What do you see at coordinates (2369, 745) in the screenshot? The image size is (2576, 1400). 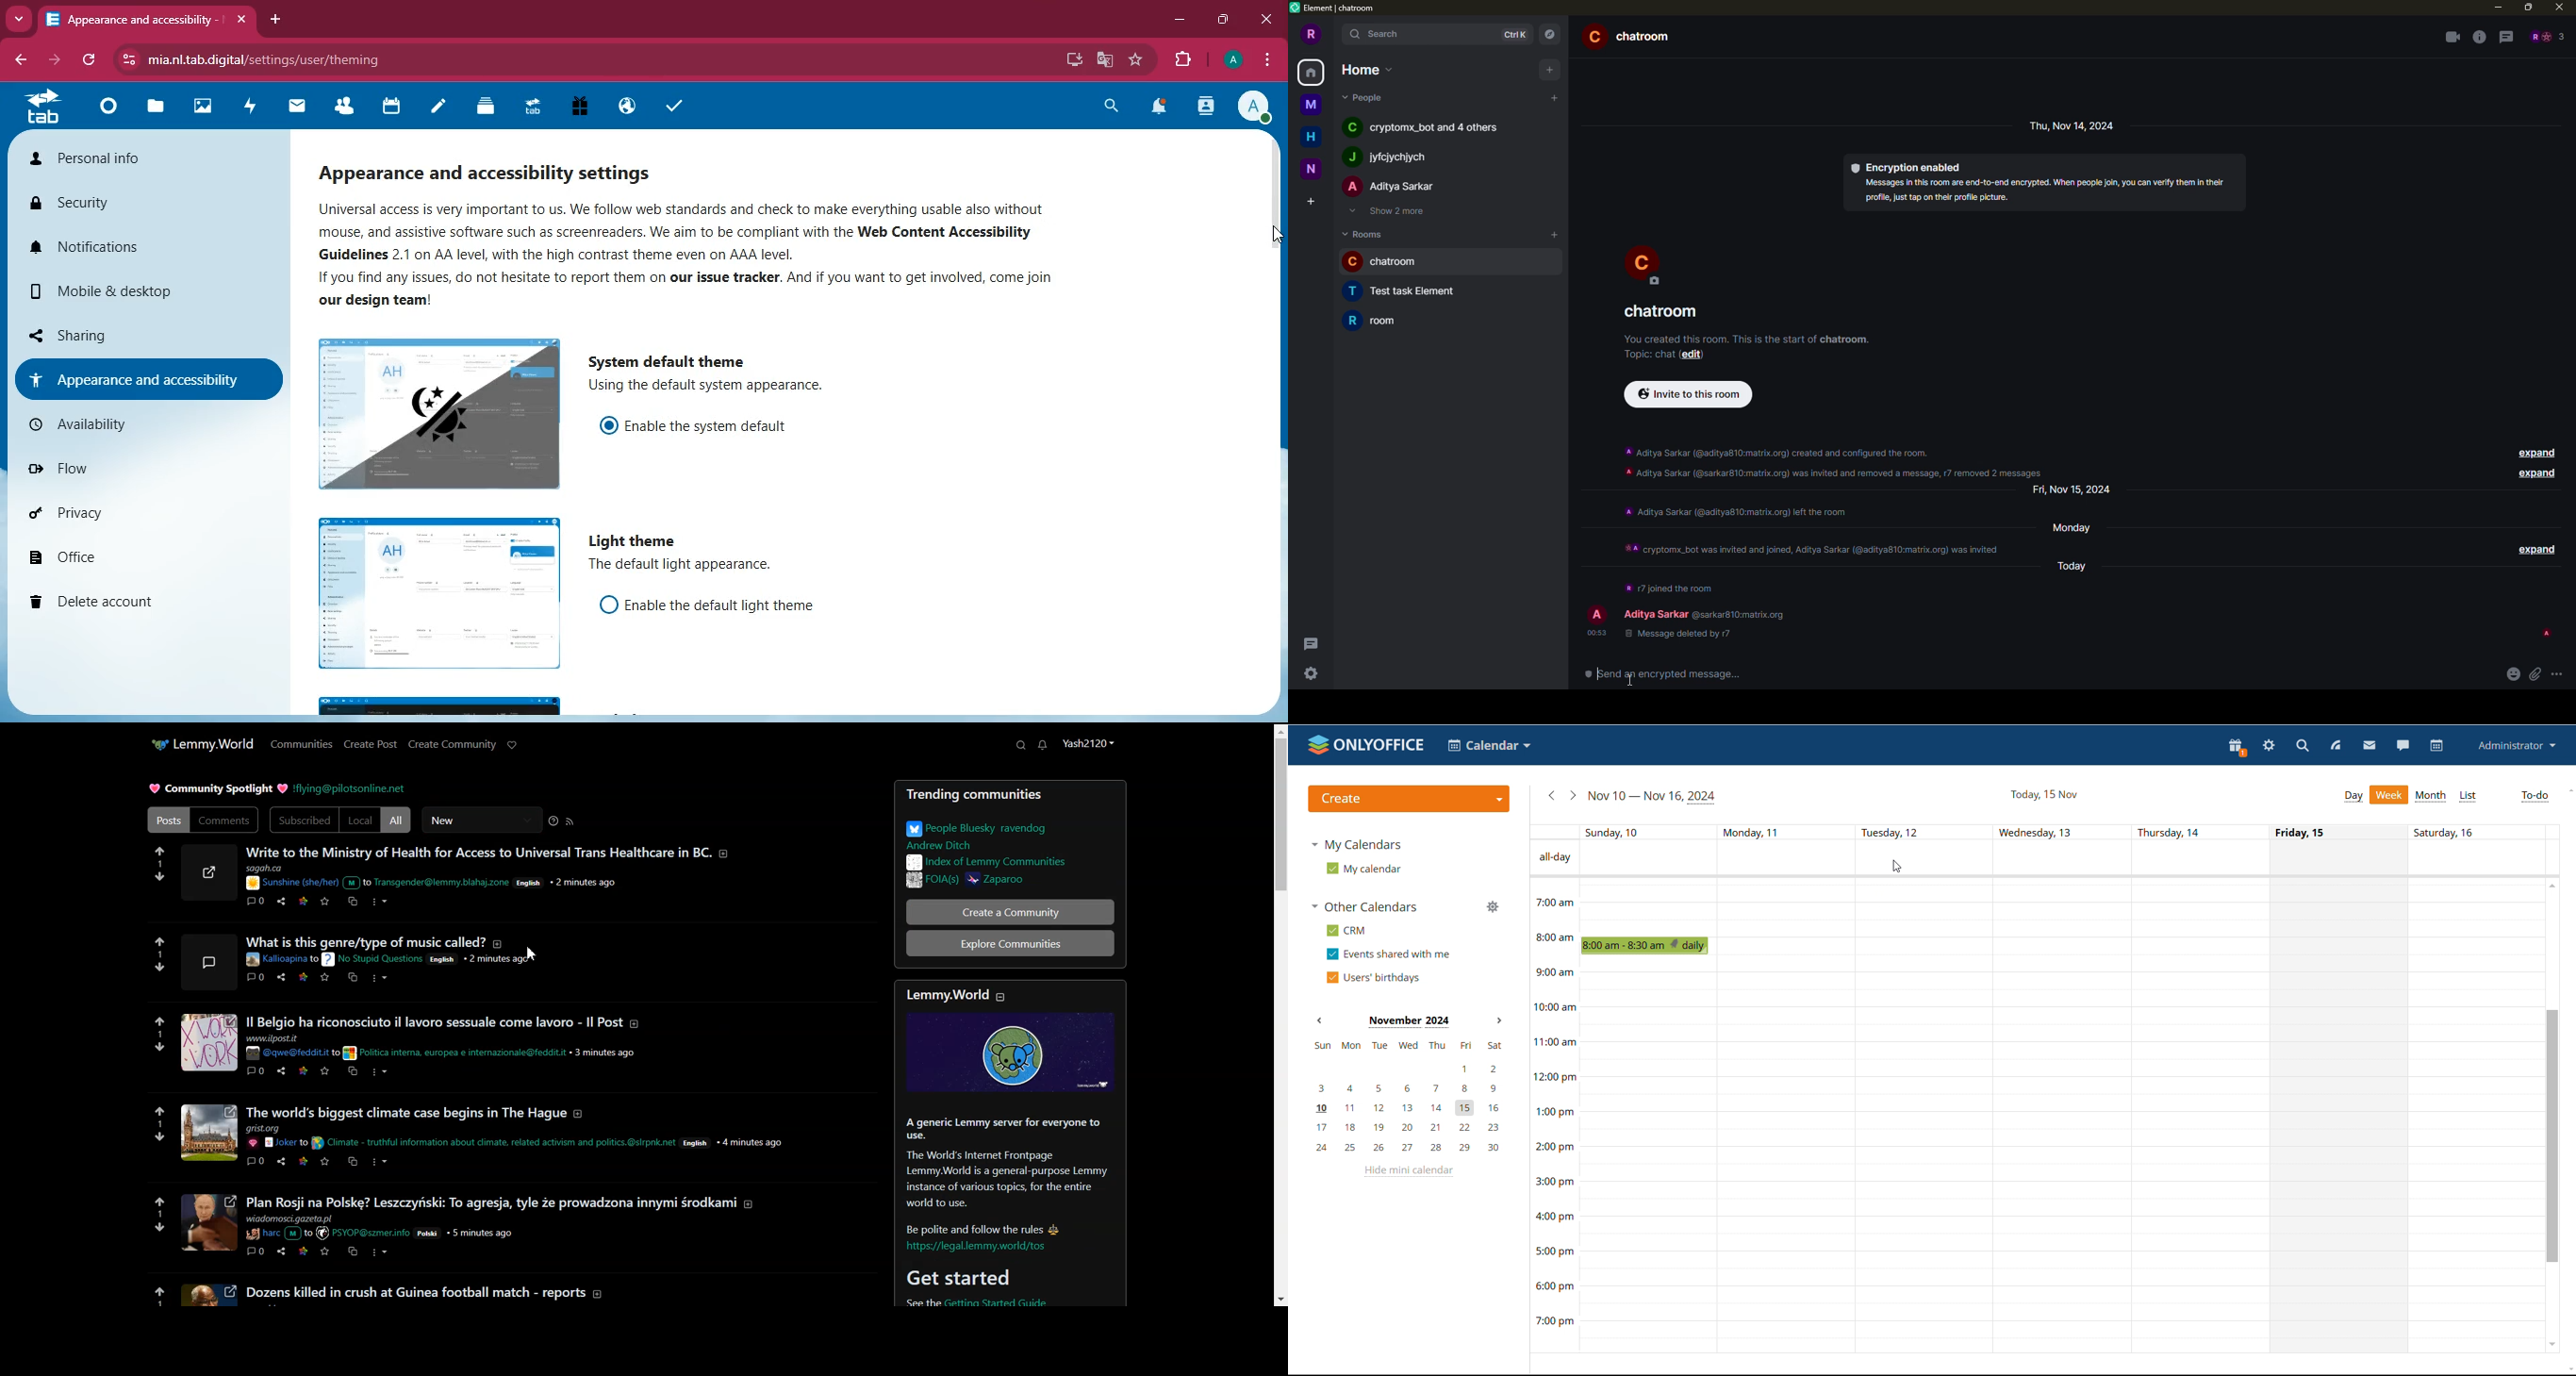 I see `mail` at bounding box center [2369, 745].